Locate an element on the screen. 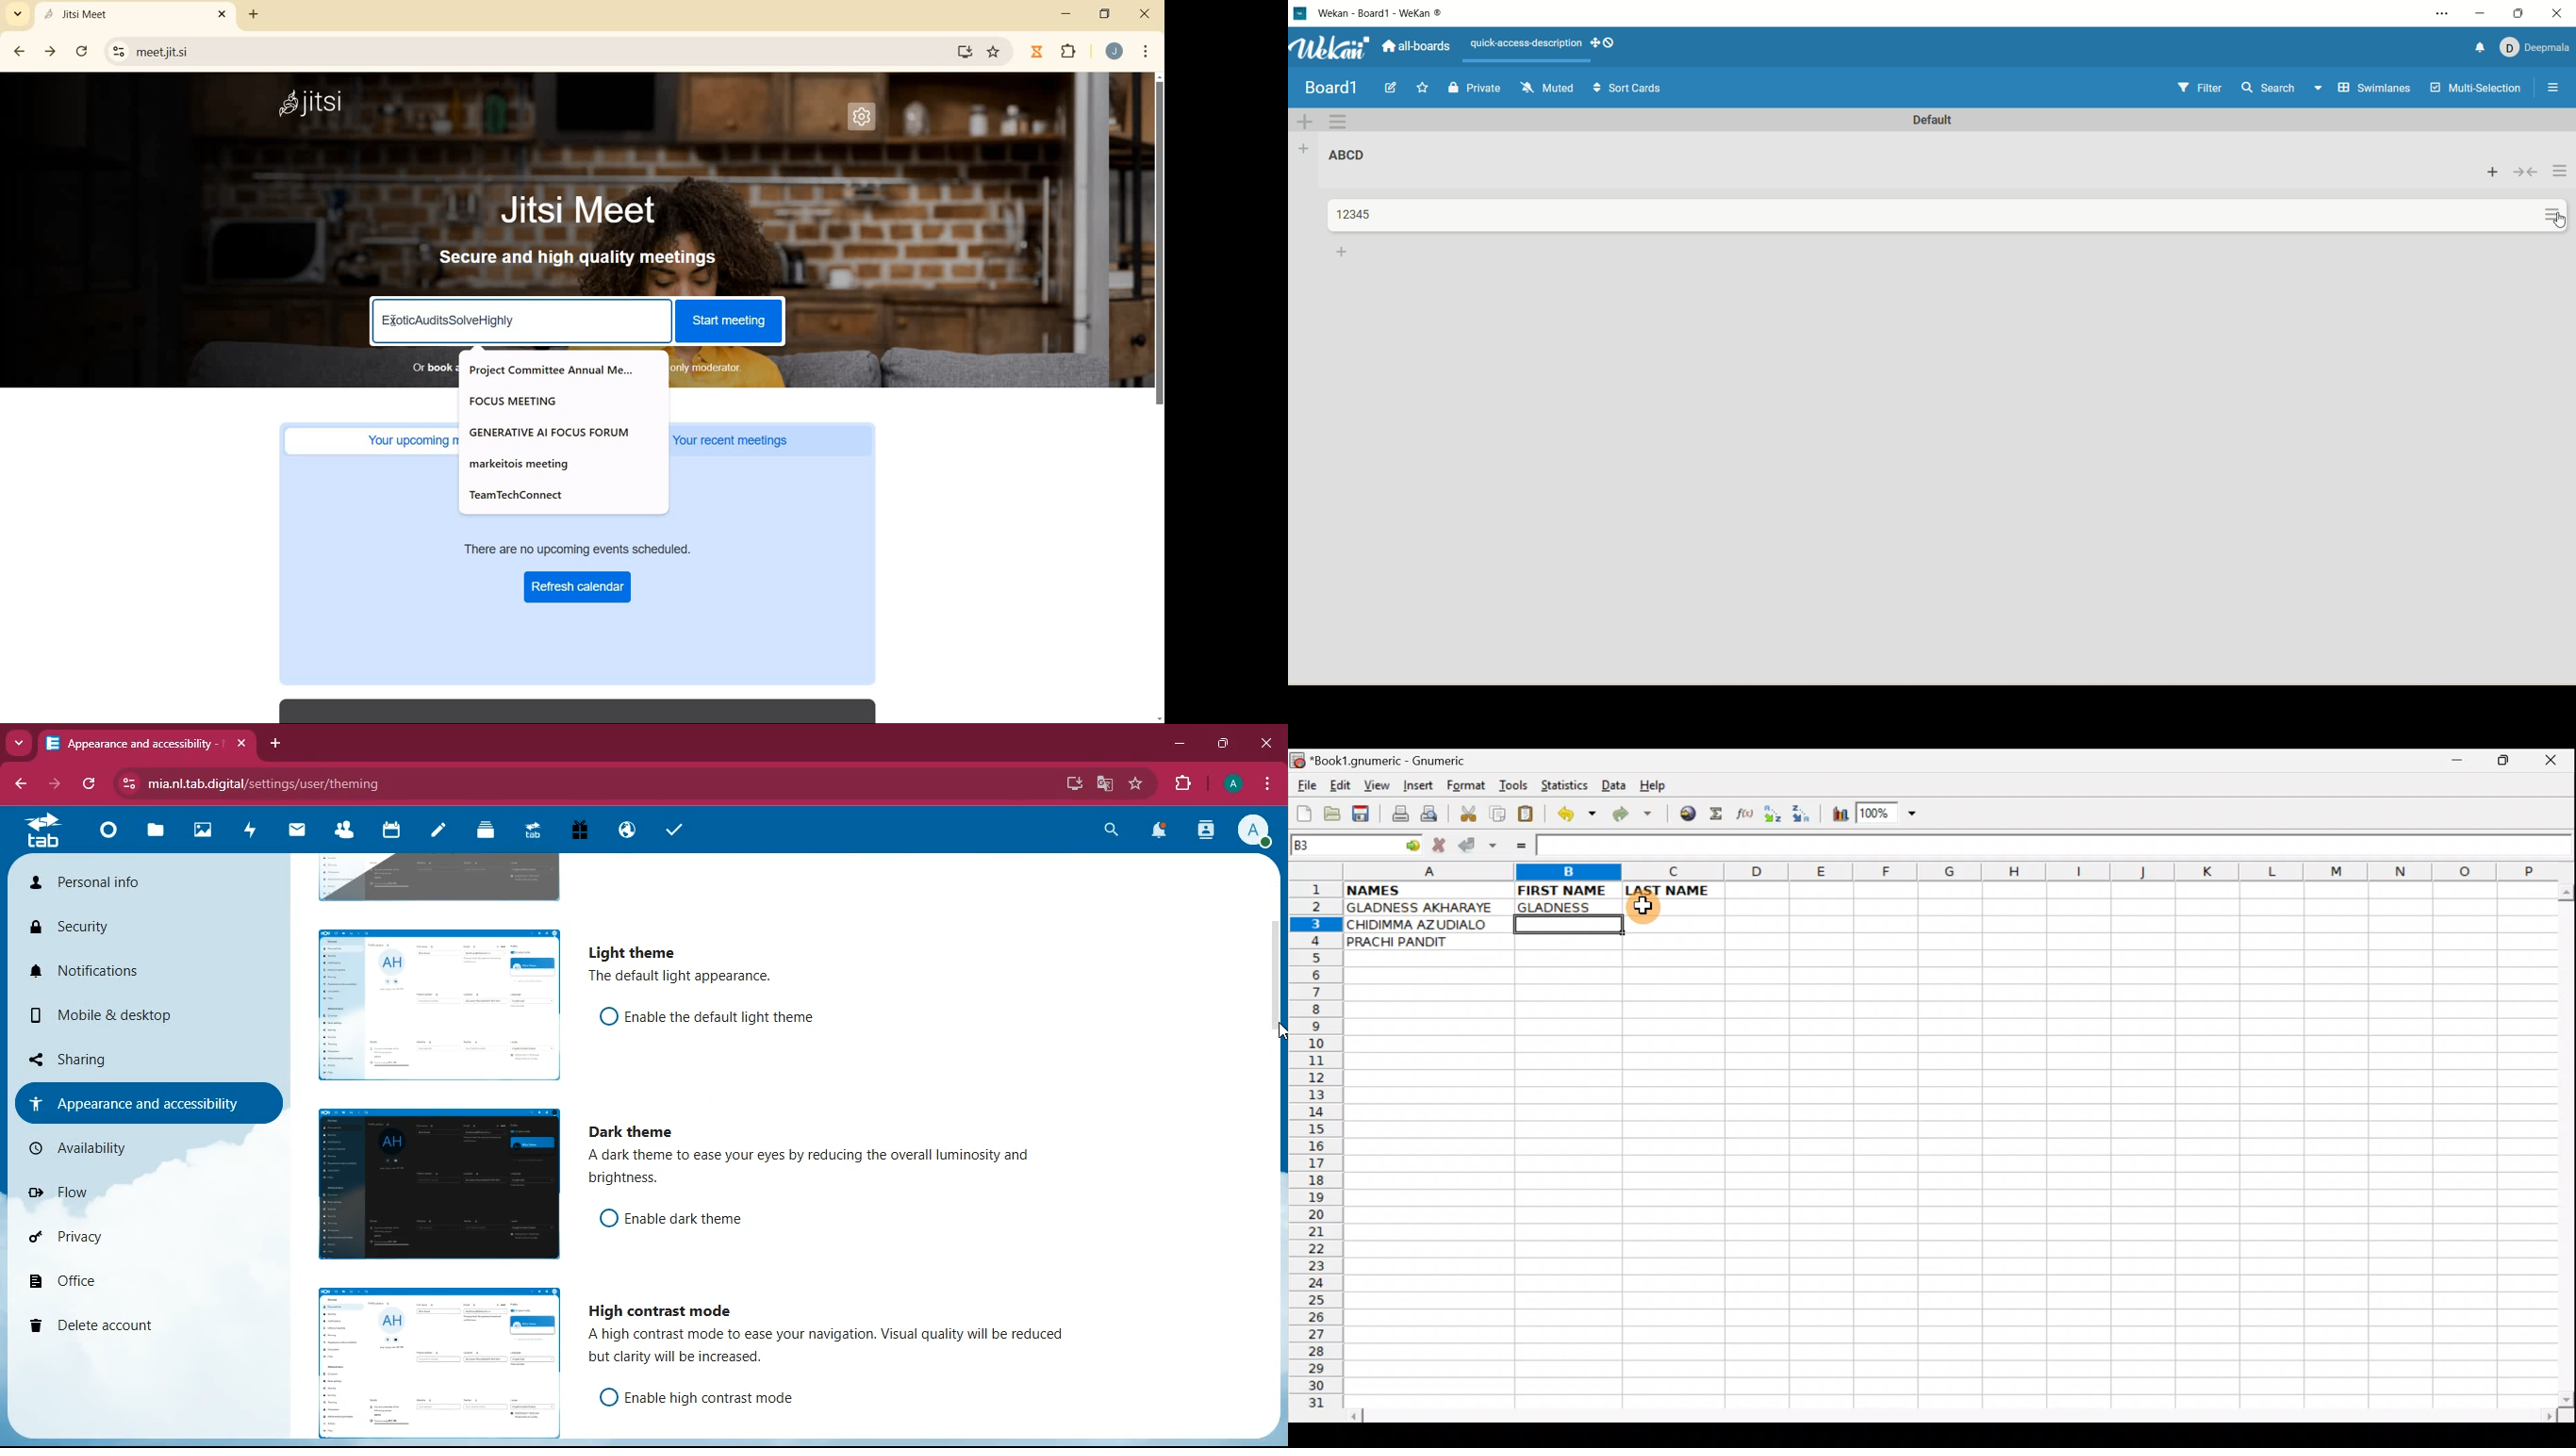 This screenshot has height=1456, width=2576. View is located at coordinates (1373, 785).